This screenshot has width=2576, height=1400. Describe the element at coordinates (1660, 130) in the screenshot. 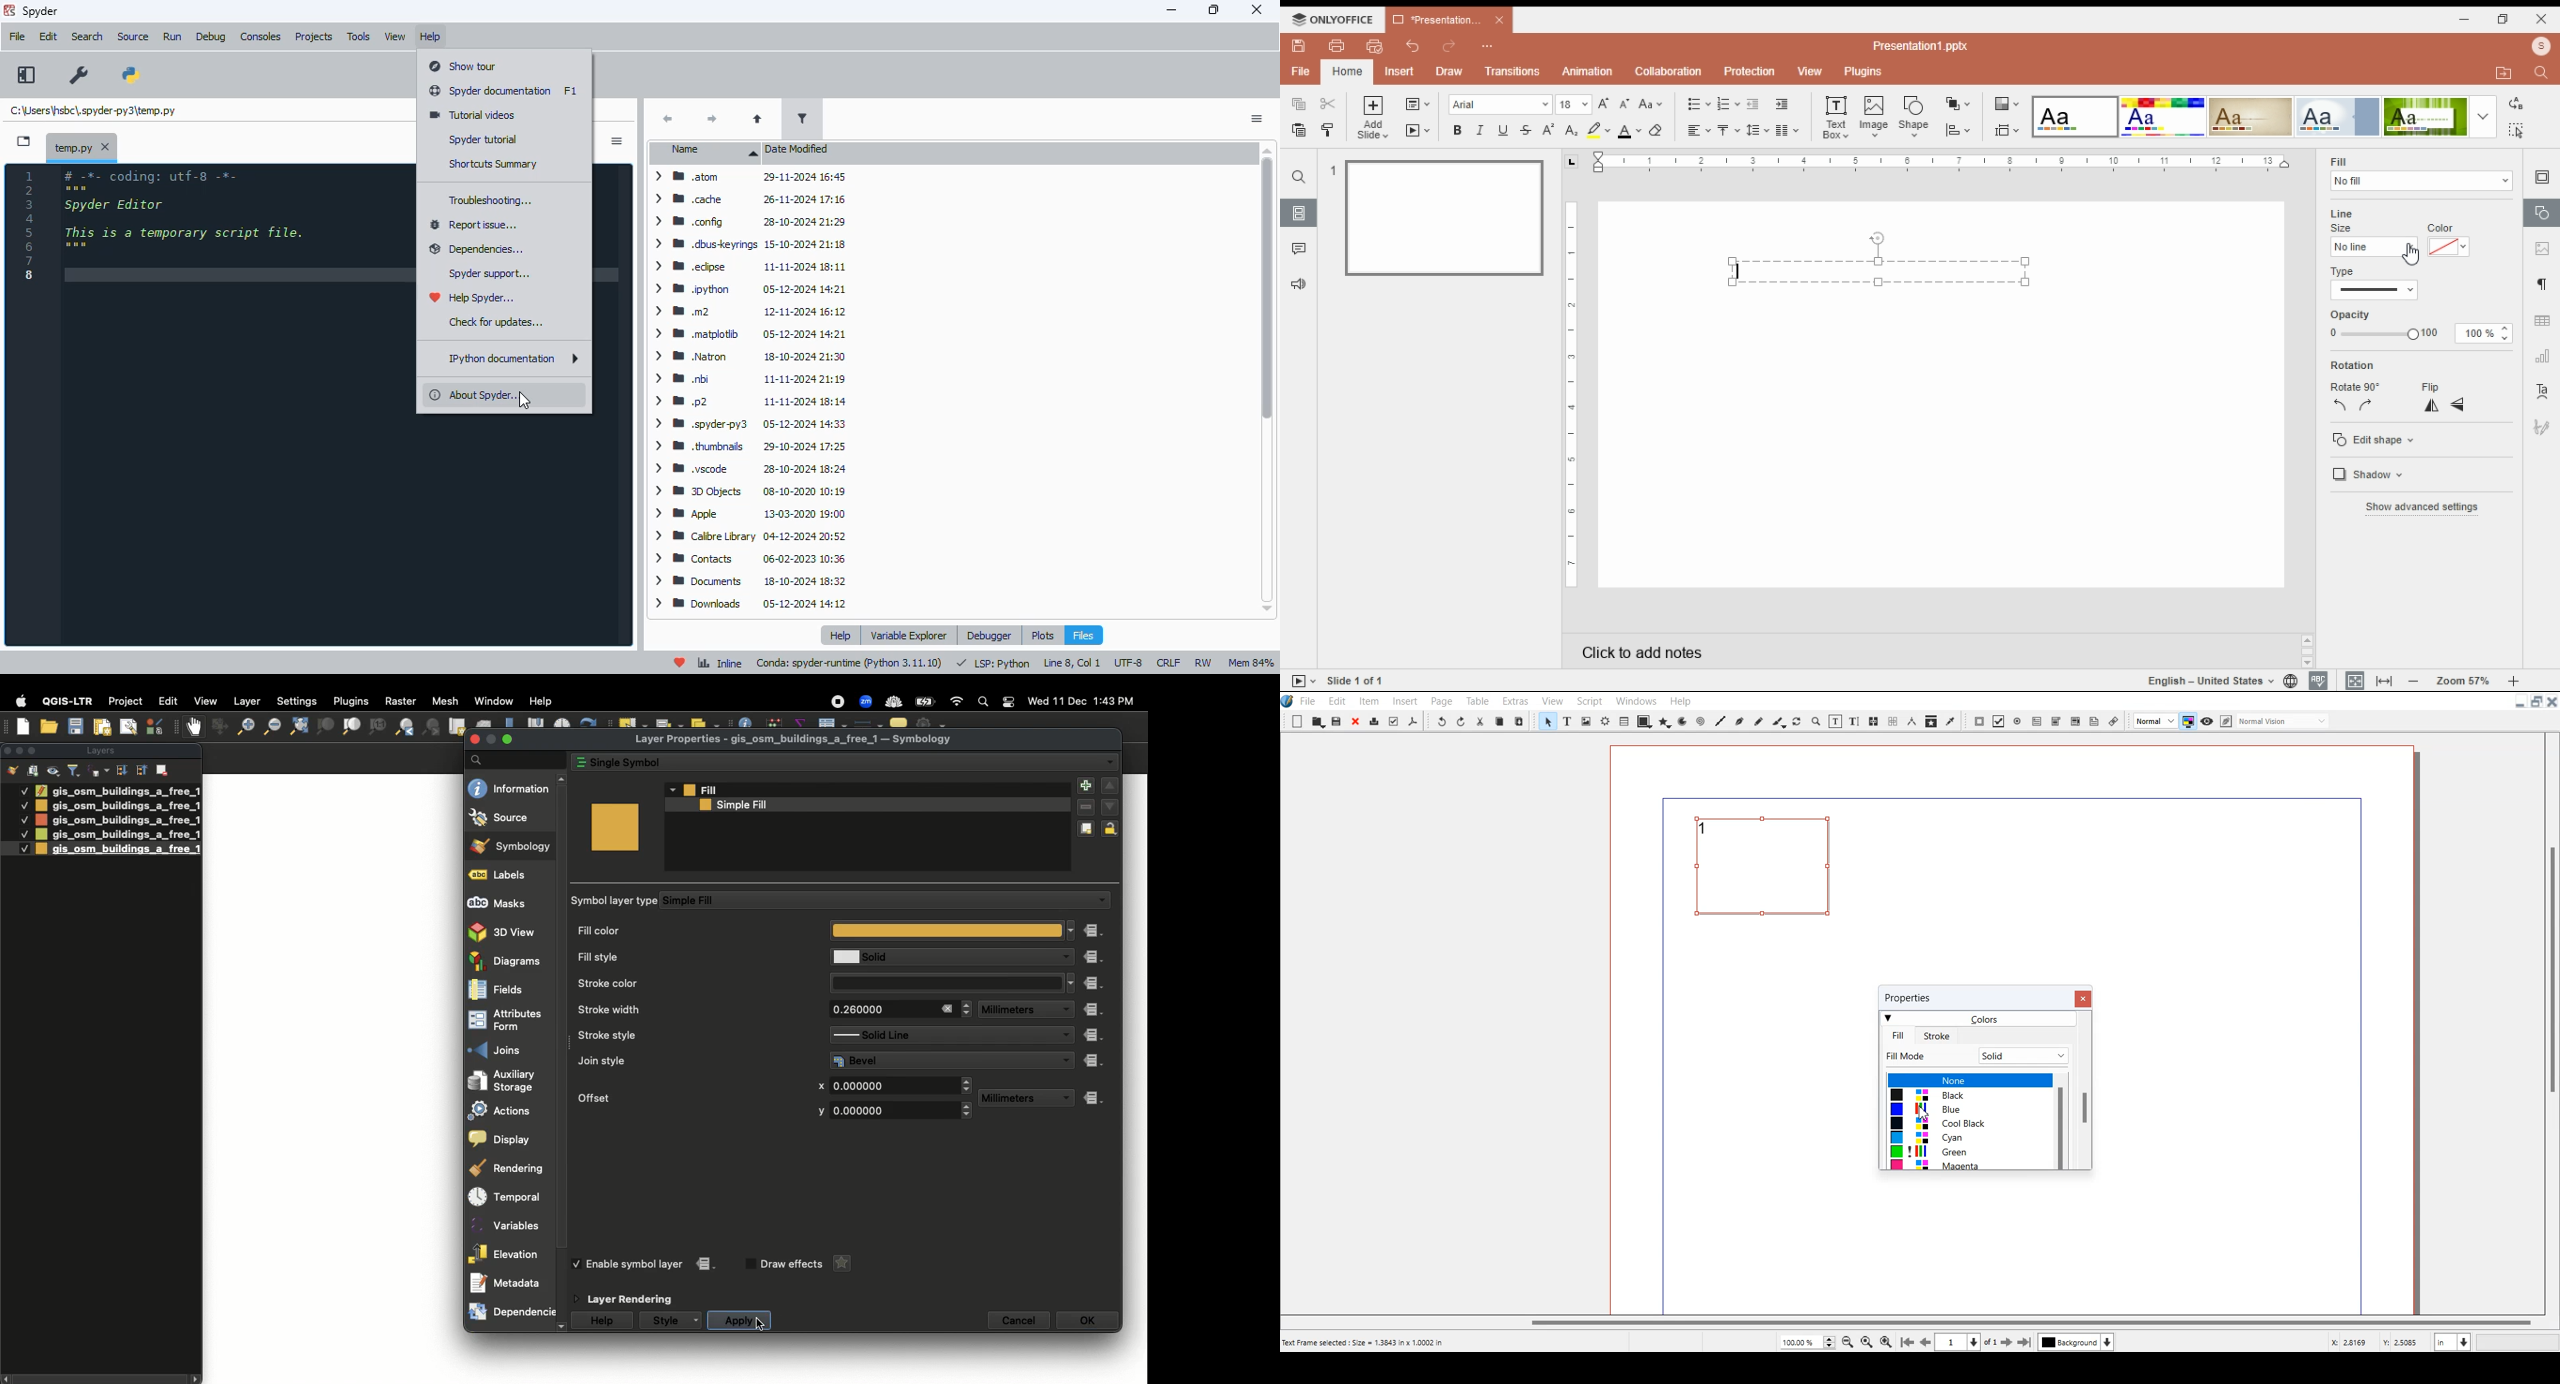

I see `clear` at that location.